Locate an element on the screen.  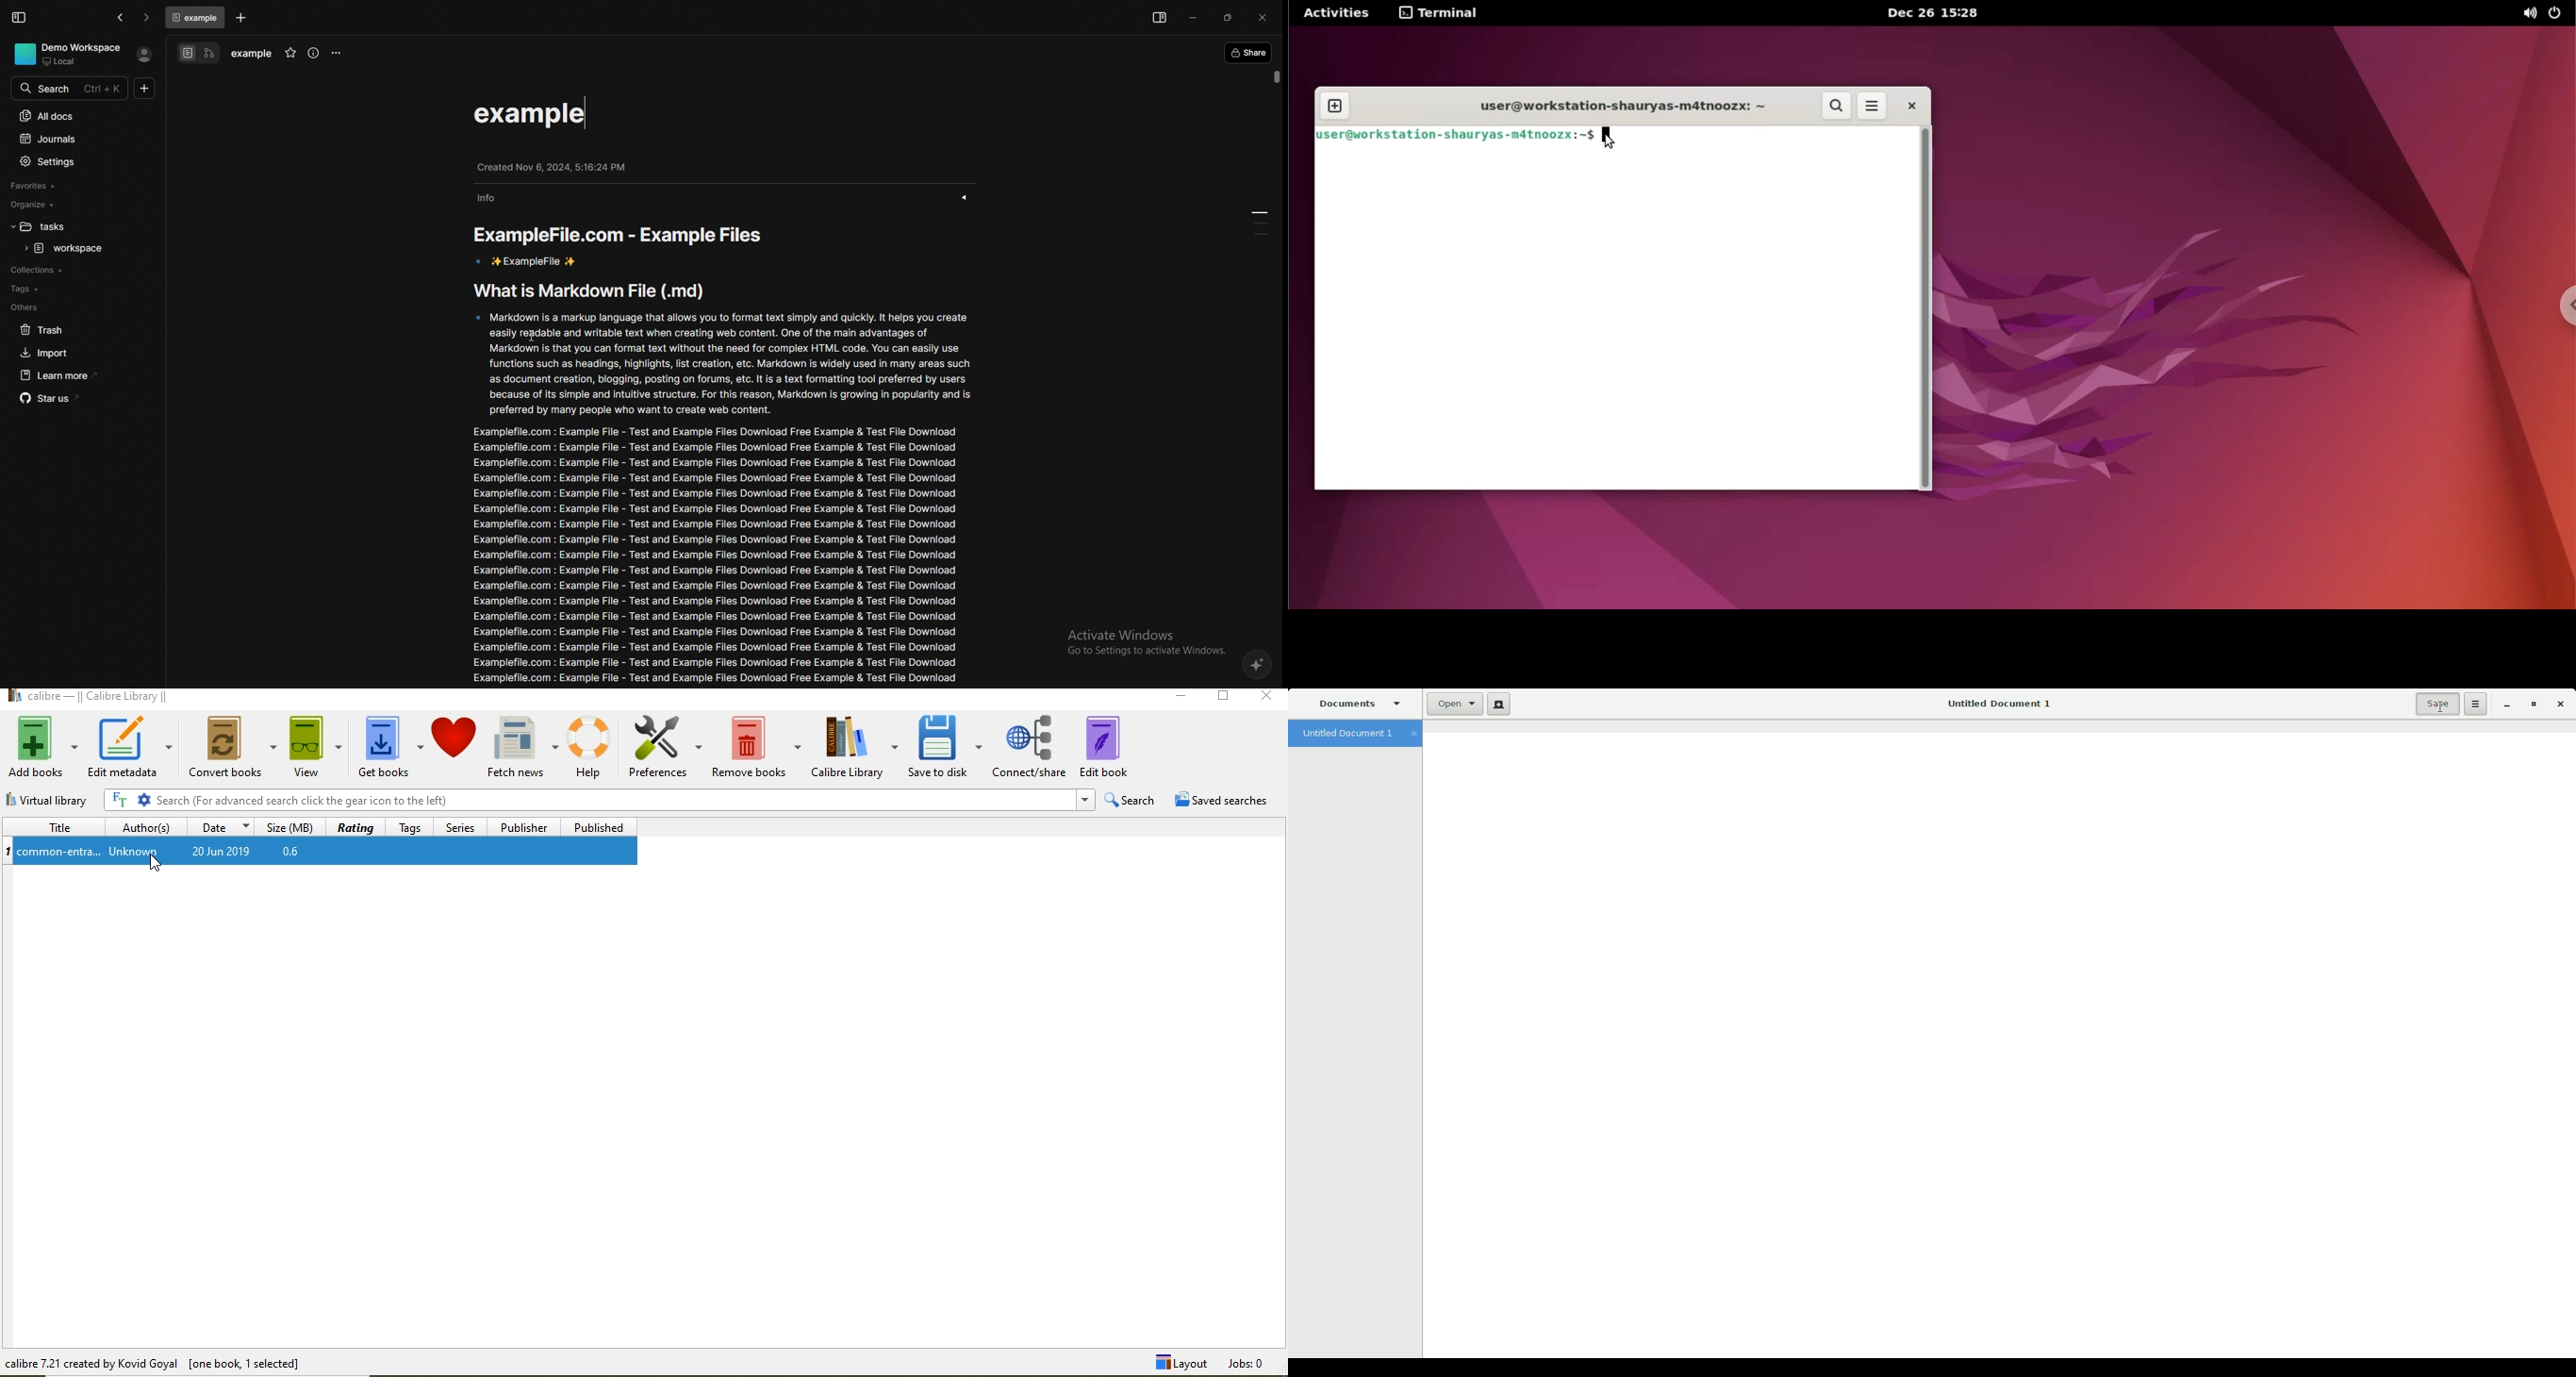
search bar is located at coordinates (69, 87).